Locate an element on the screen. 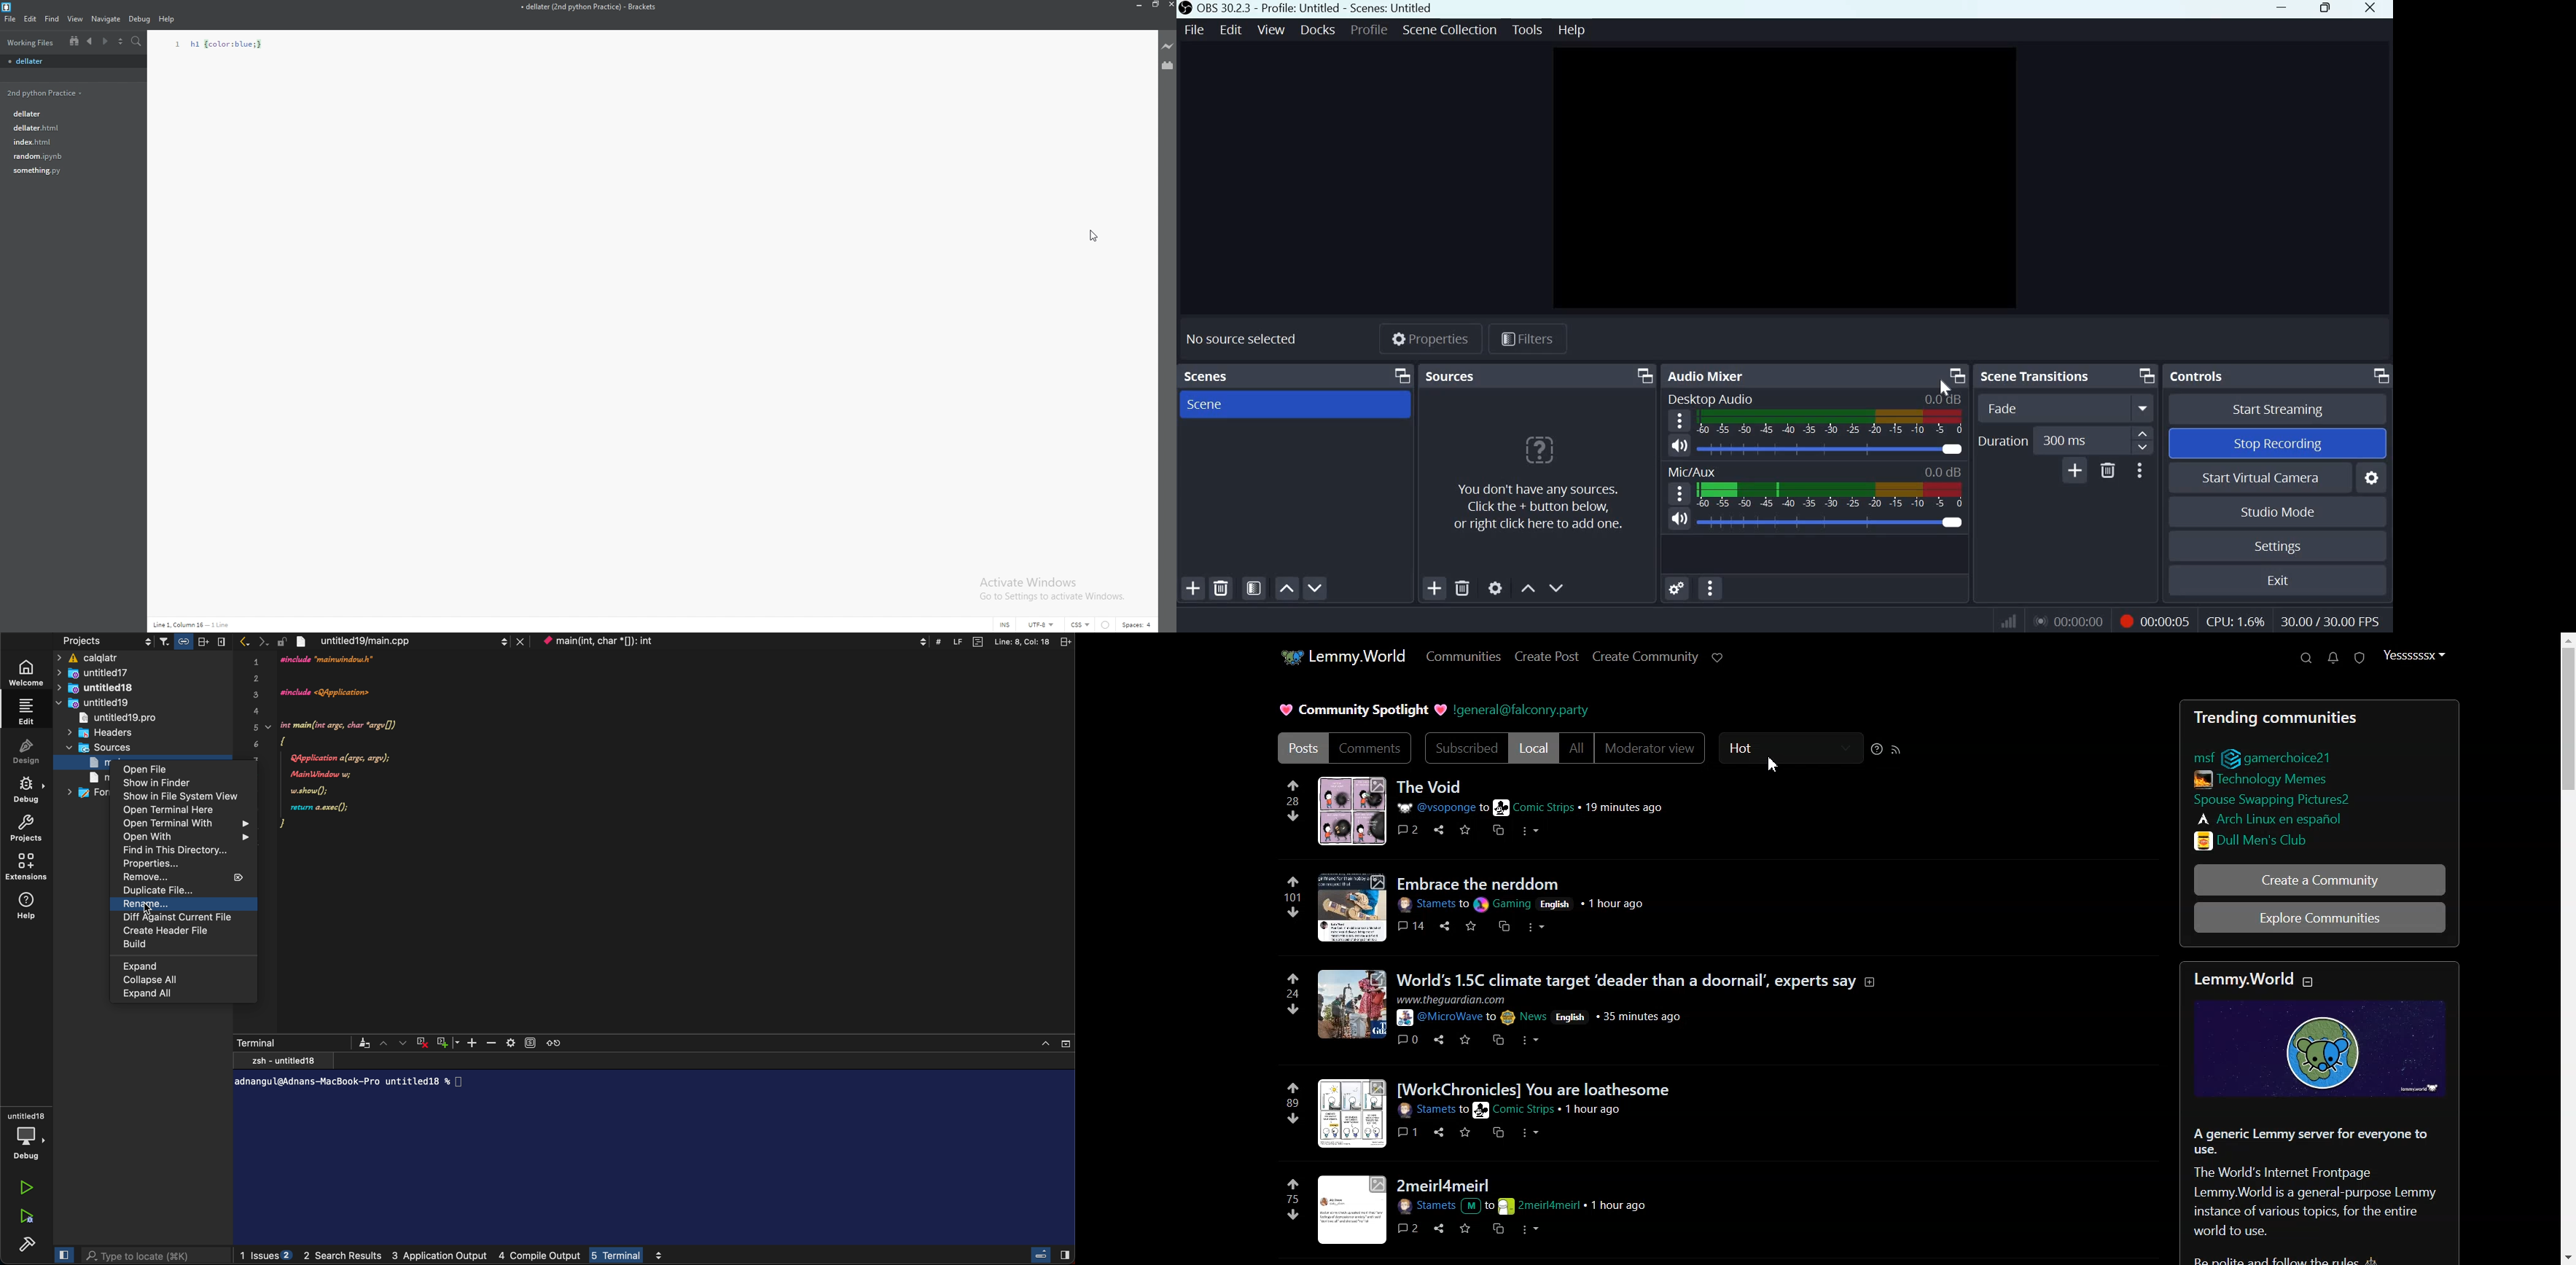  Brush is located at coordinates (364, 1042).